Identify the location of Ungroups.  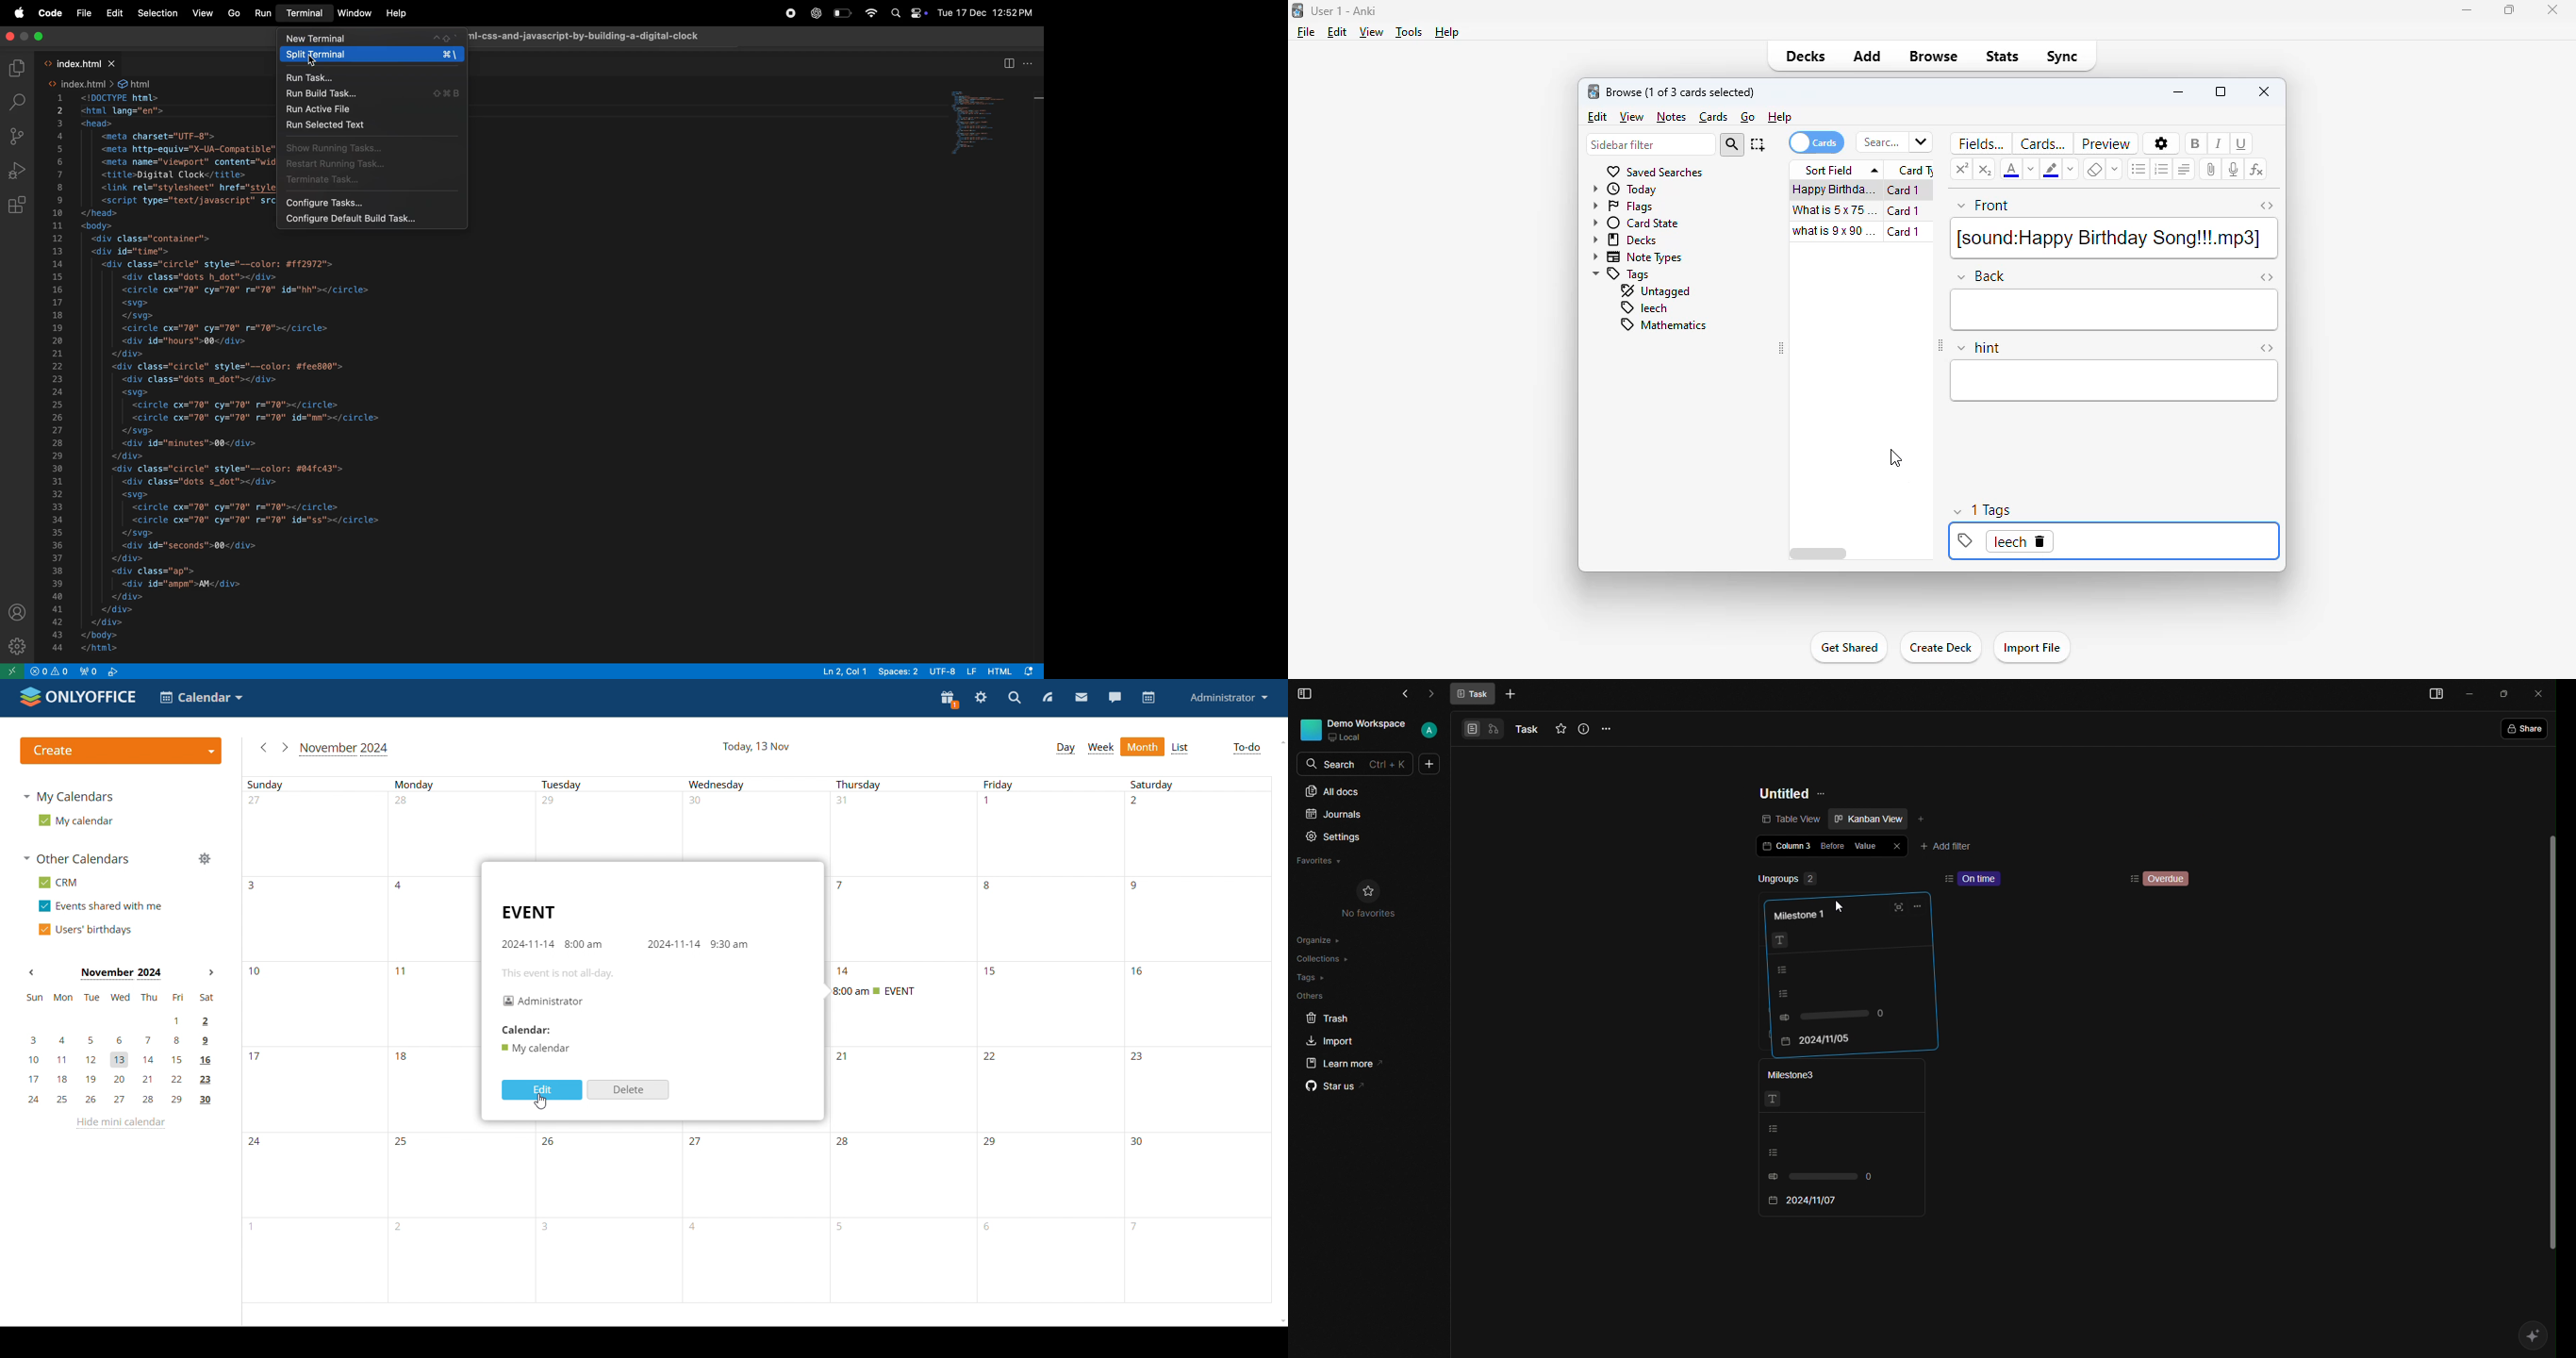
(1814, 879).